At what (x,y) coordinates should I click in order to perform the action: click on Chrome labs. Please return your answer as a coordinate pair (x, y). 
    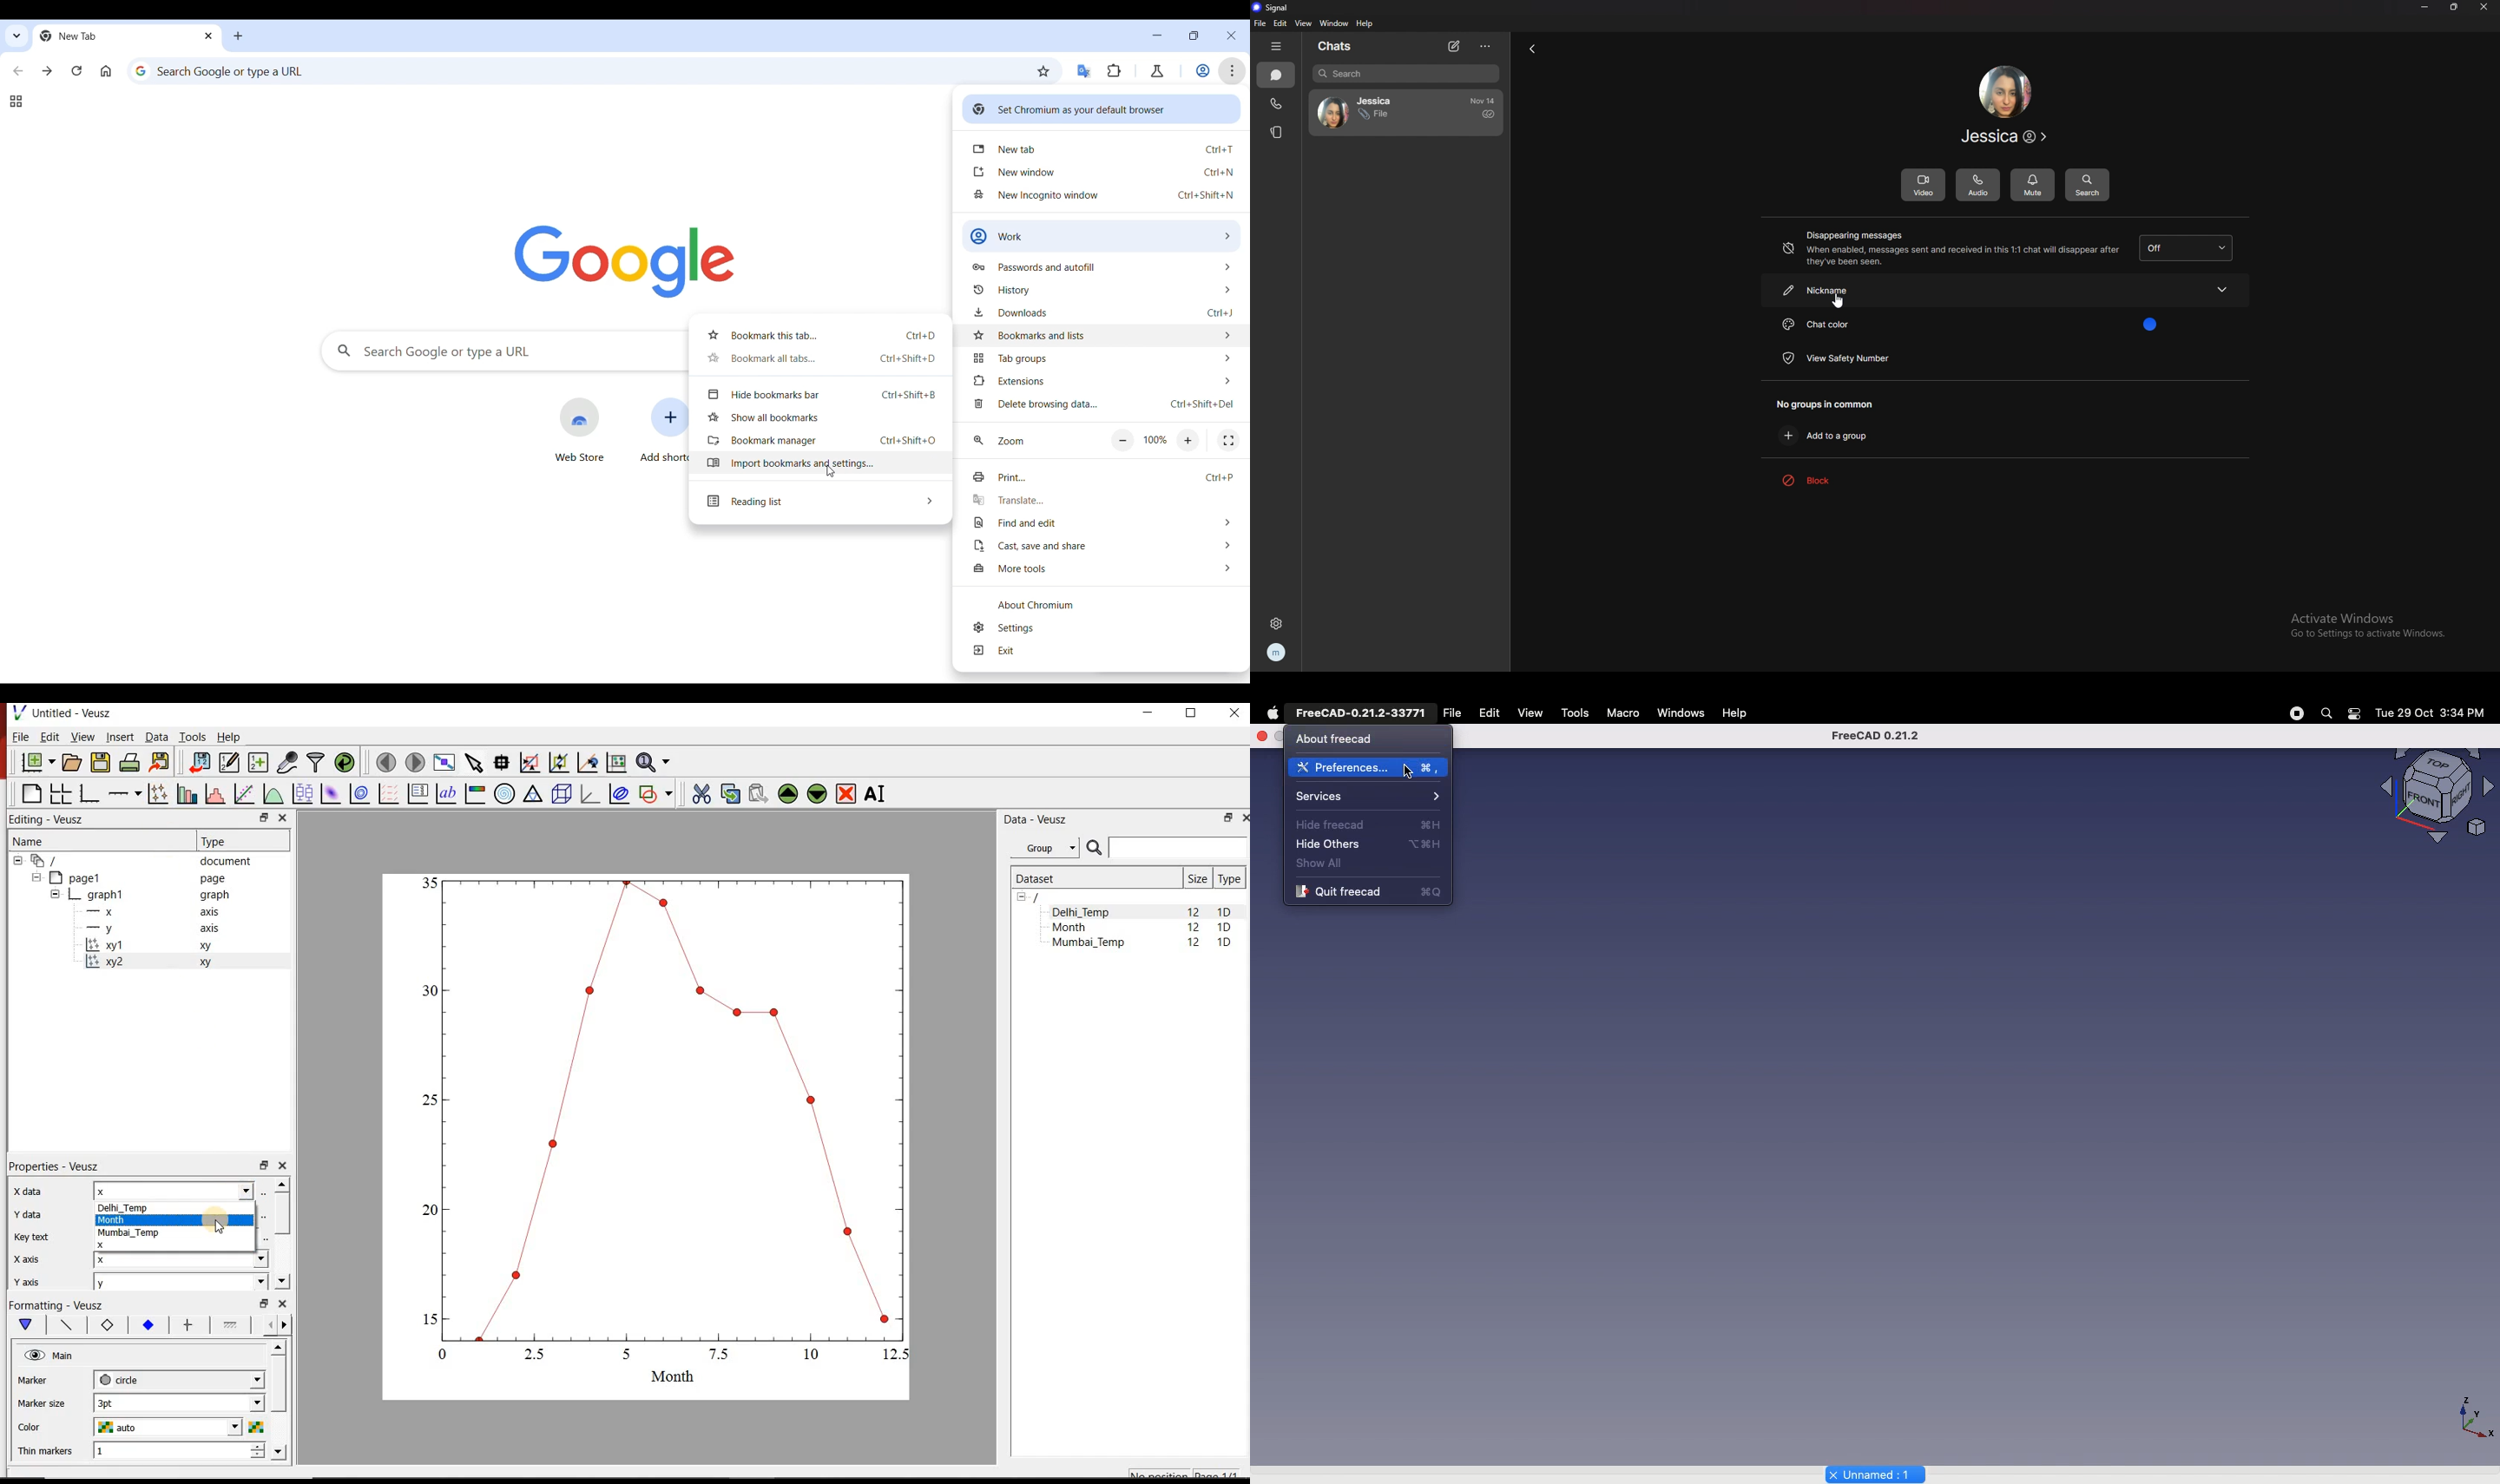
    Looking at the image, I should click on (1157, 71).